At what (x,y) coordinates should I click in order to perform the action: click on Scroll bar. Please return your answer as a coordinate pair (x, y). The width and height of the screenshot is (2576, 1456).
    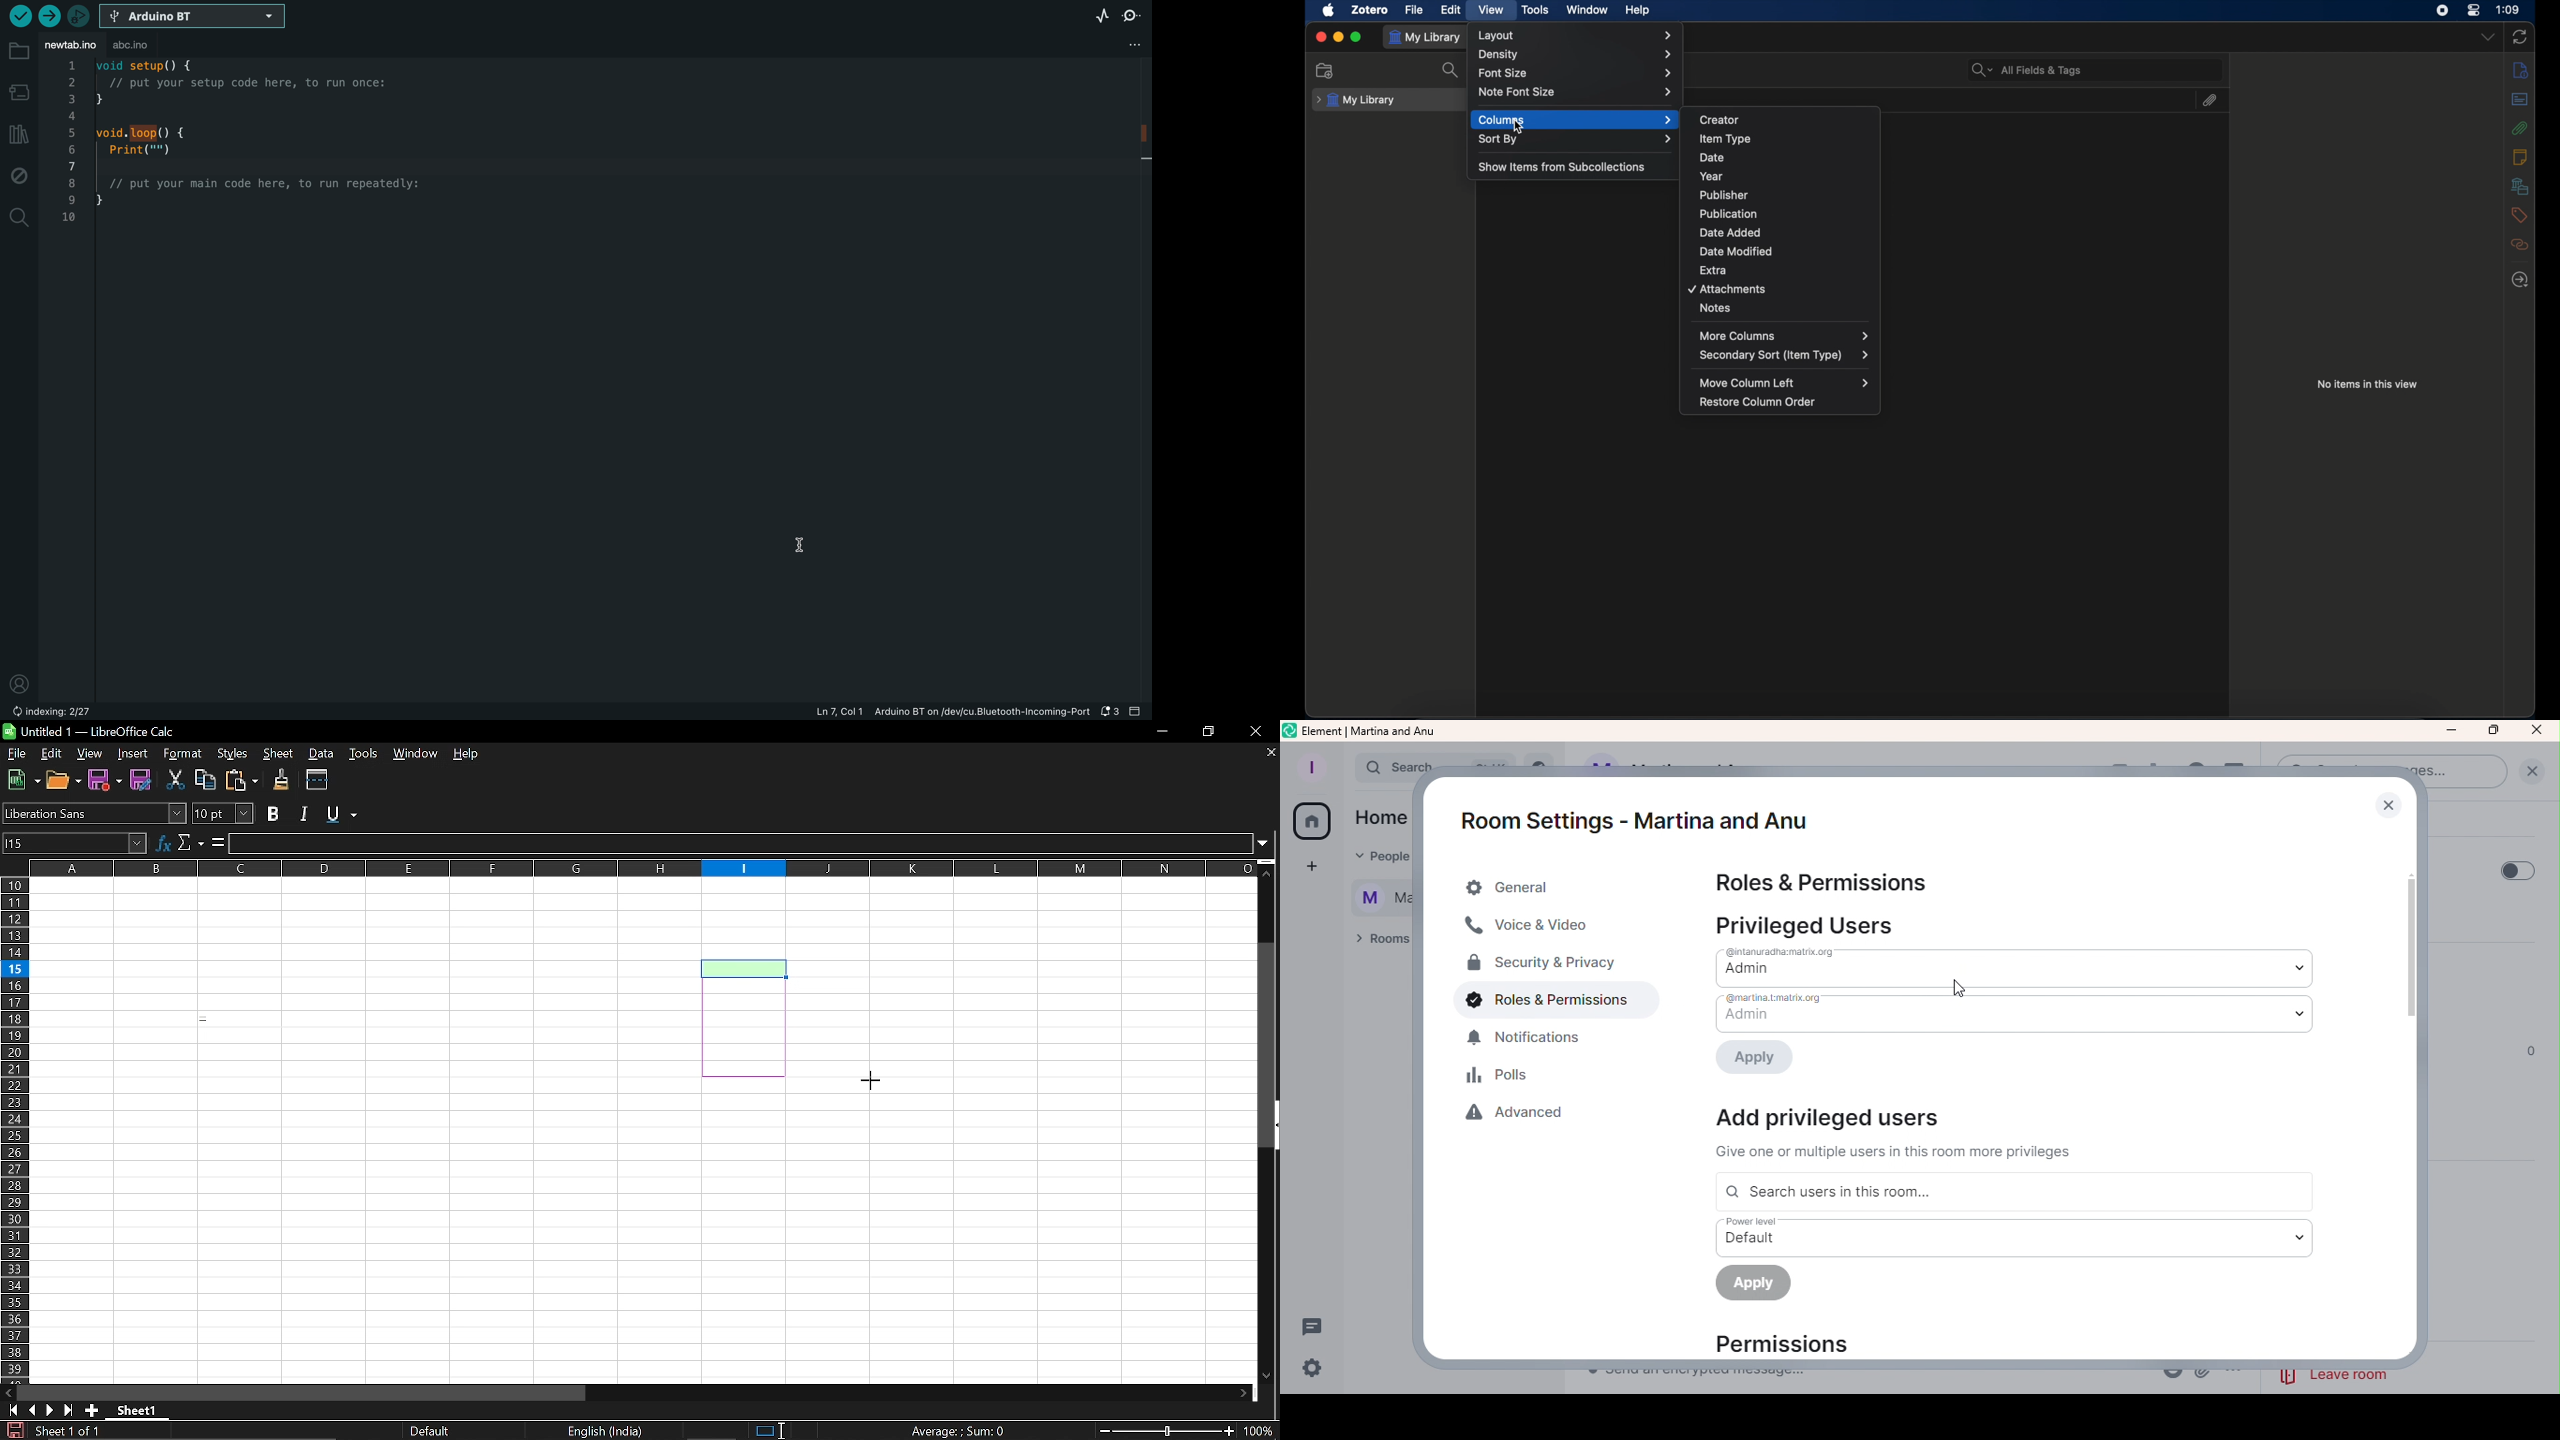
    Looking at the image, I should click on (2417, 1091).